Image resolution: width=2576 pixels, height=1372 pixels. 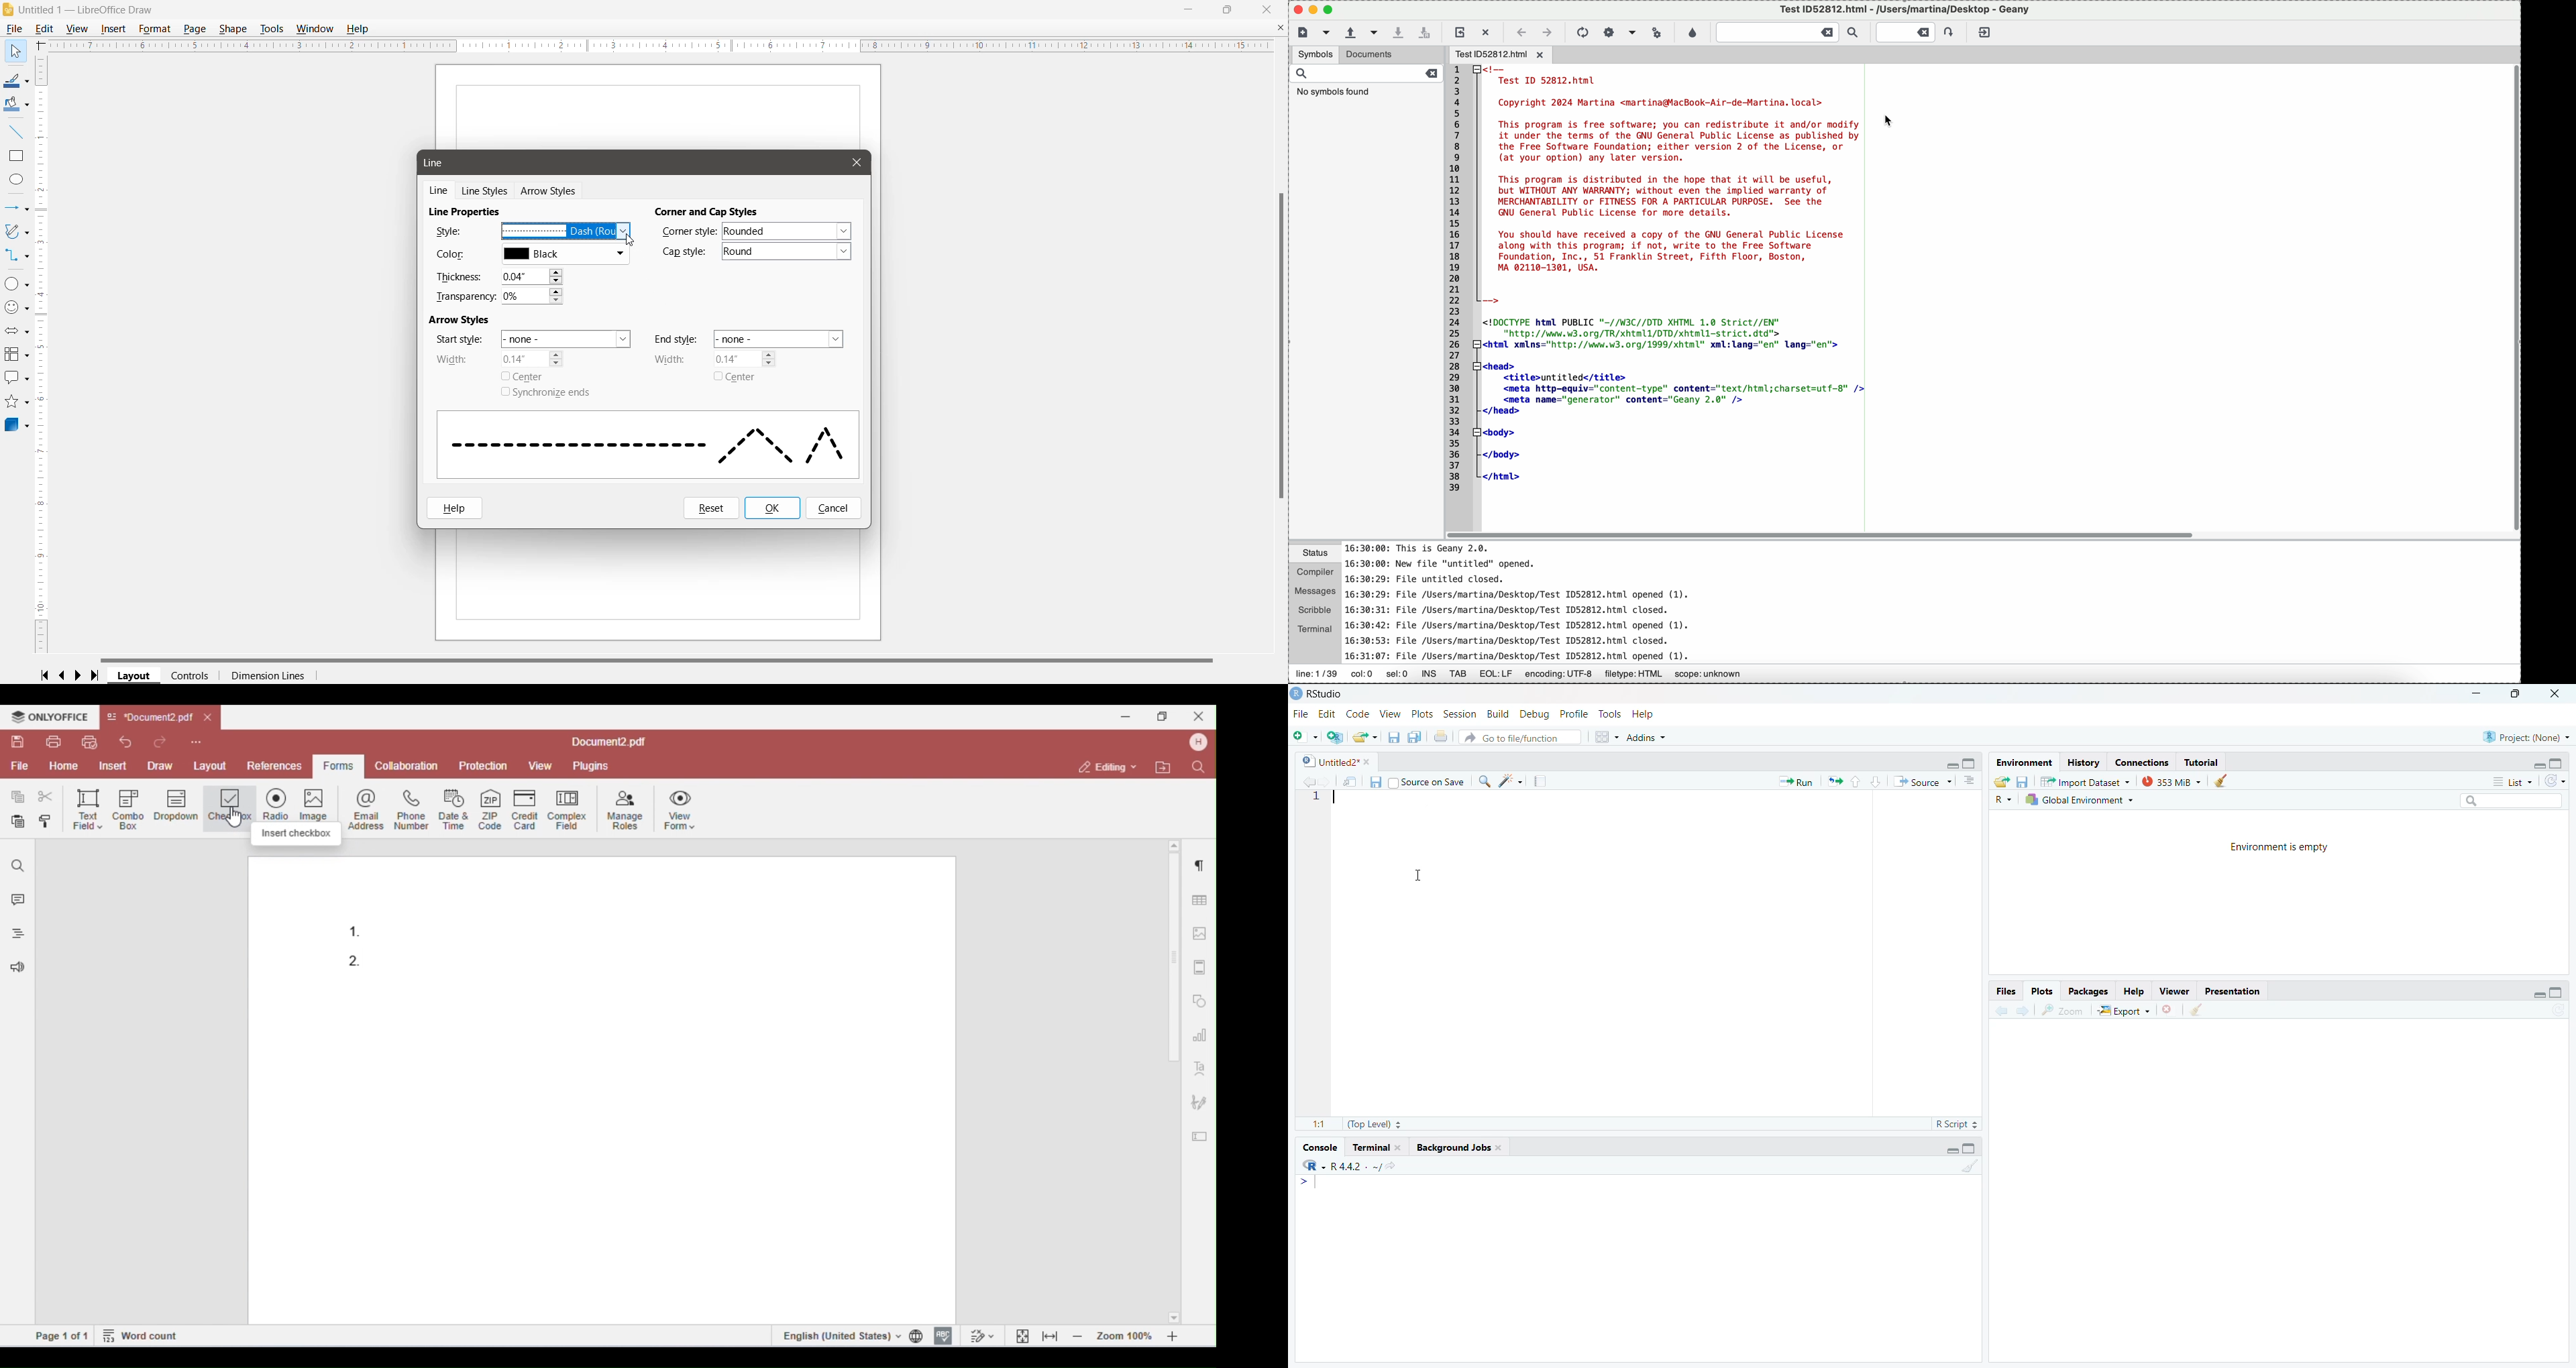 I want to click on Center, so click(x=527, y=377).